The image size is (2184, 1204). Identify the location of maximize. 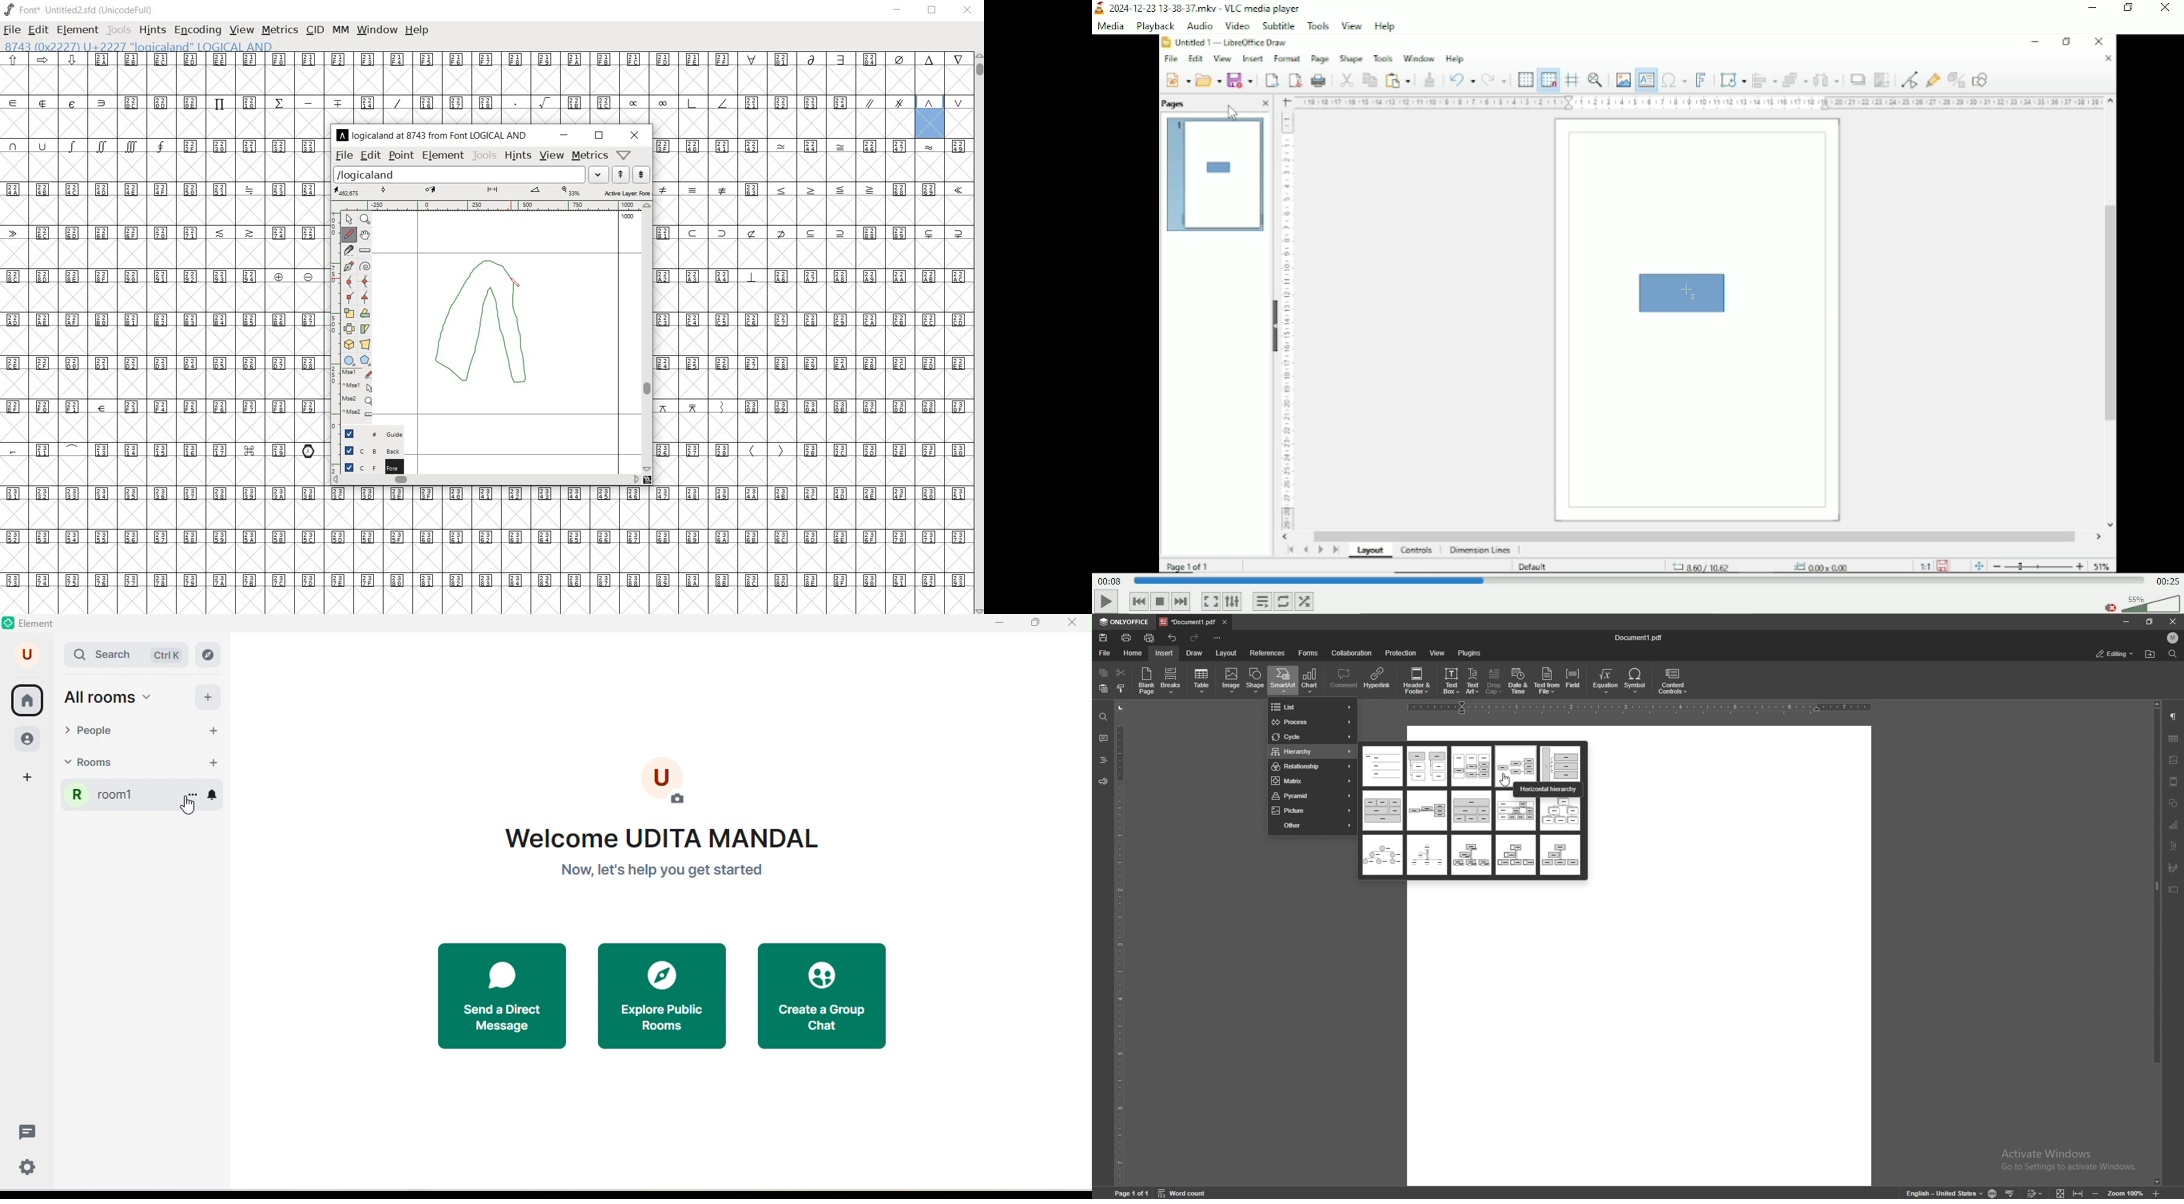
(1038, 624).